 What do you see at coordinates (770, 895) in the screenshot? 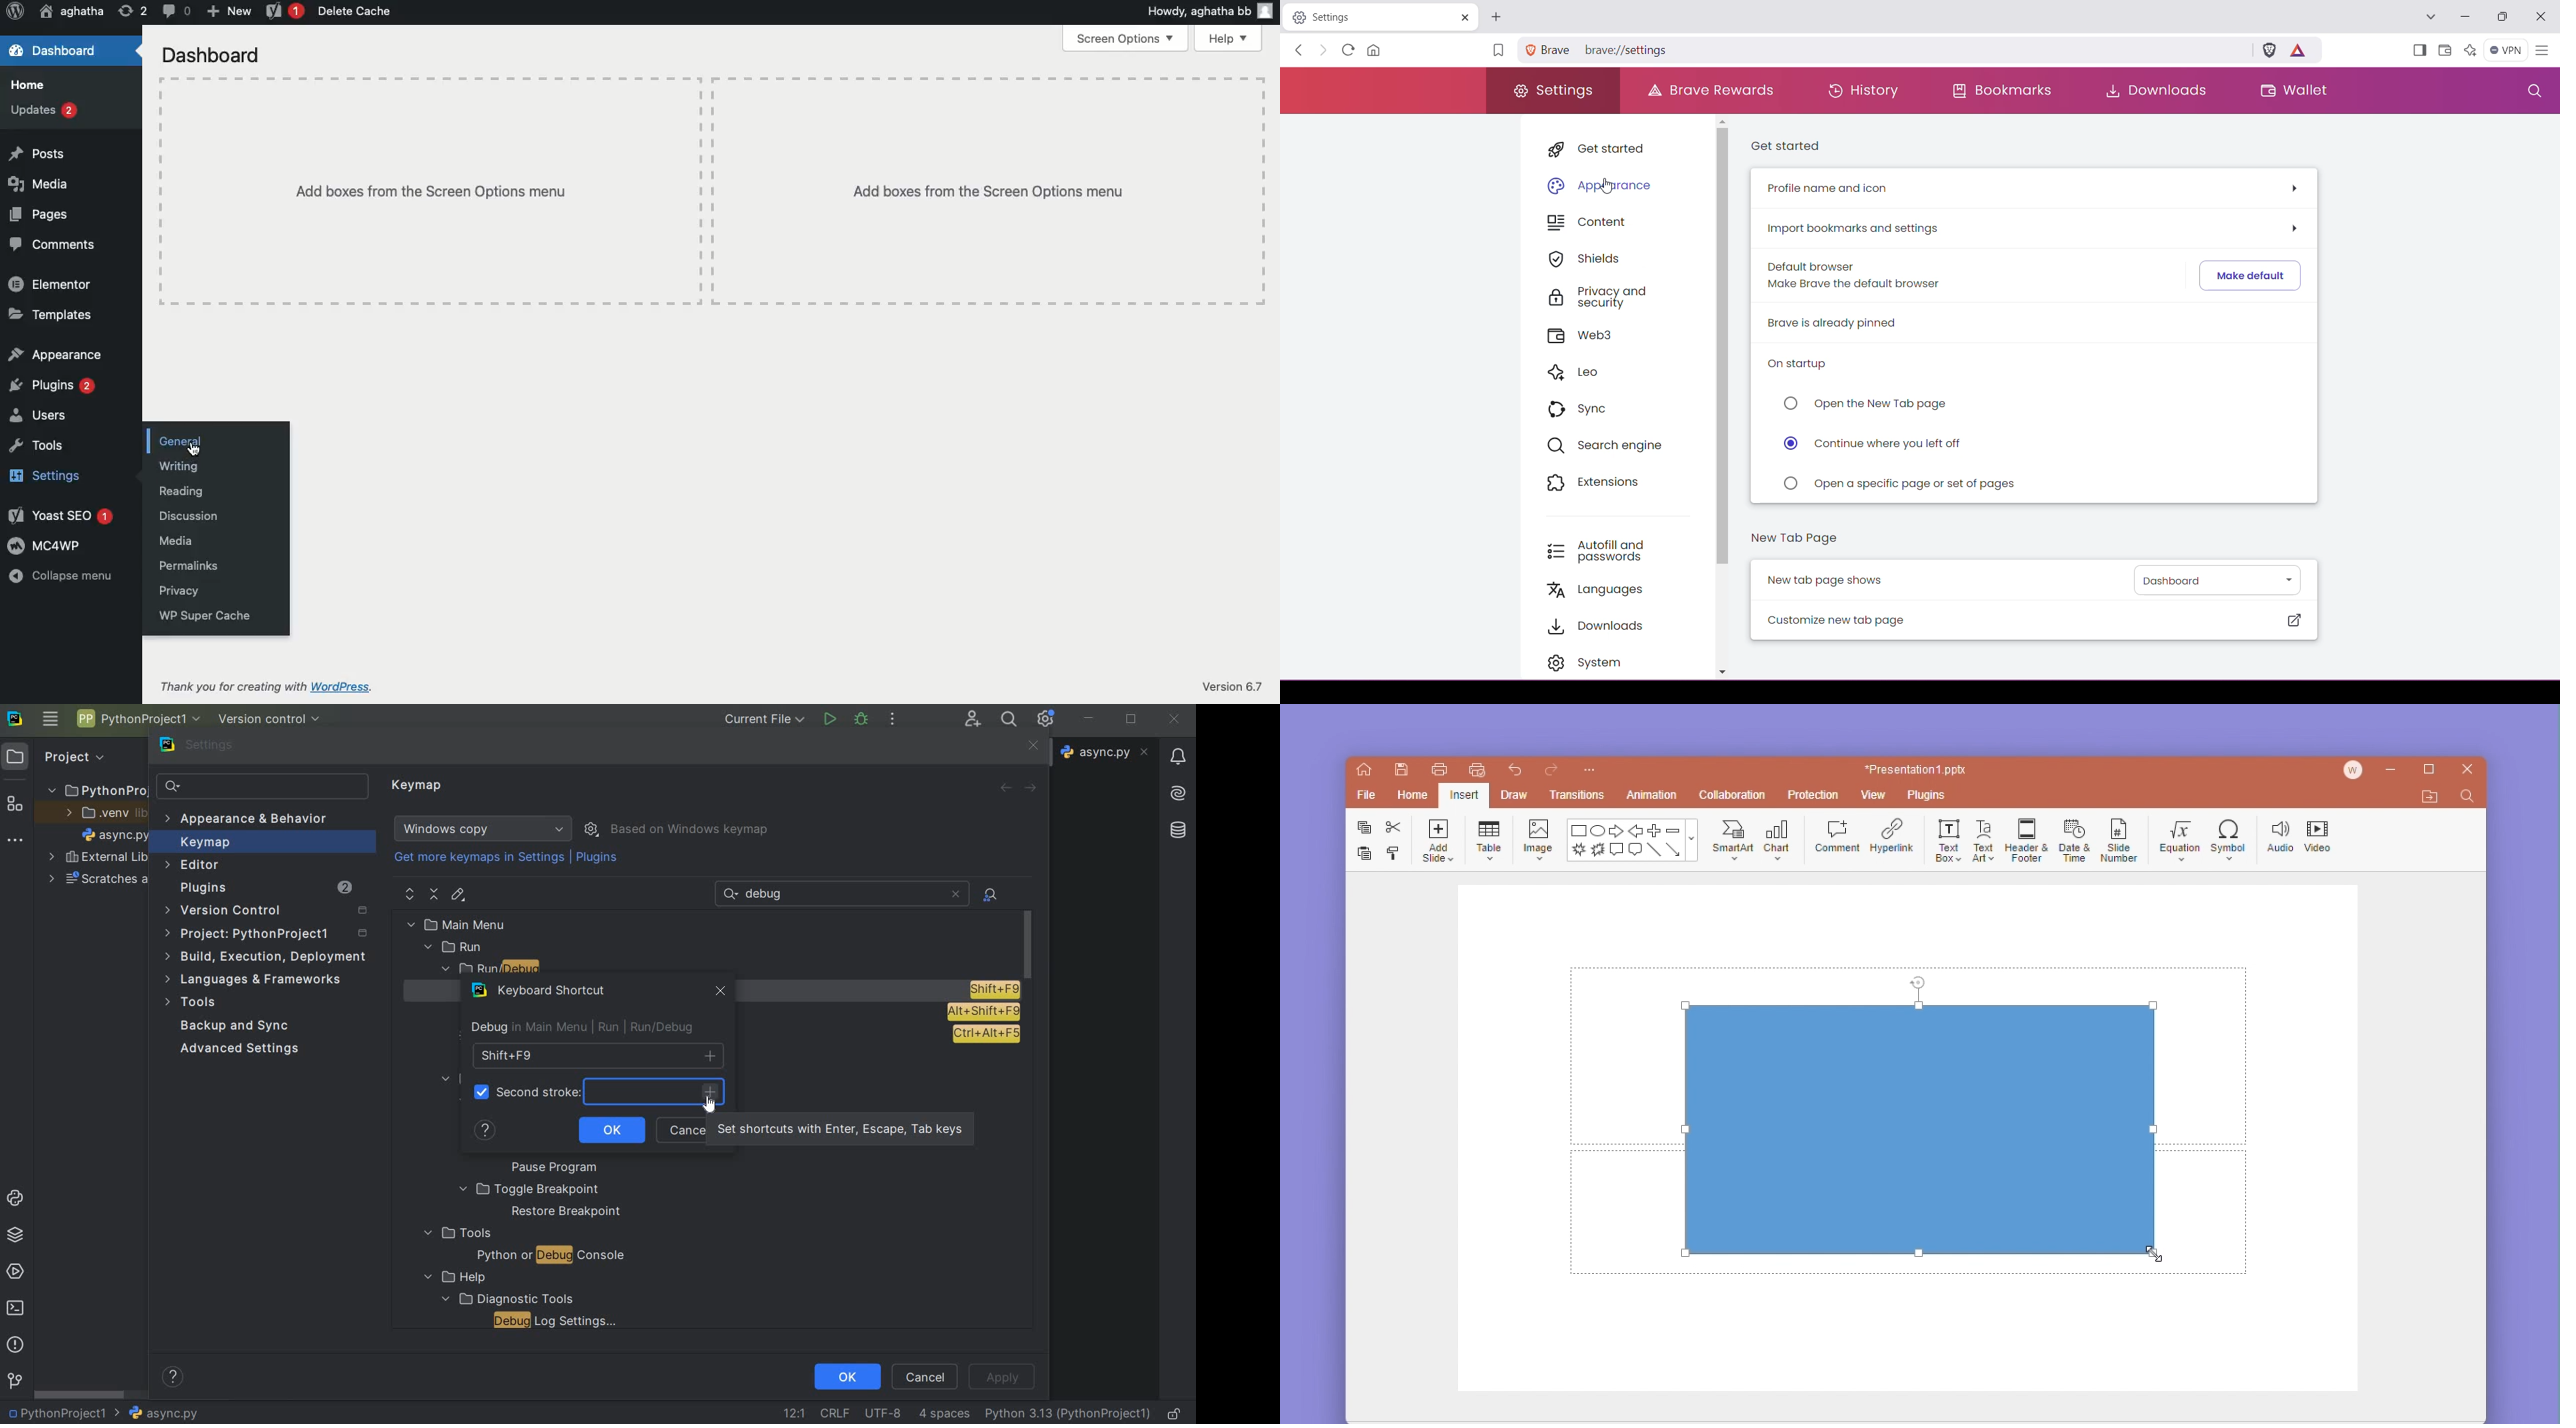
I see `text` at bounding box center [770, 895].